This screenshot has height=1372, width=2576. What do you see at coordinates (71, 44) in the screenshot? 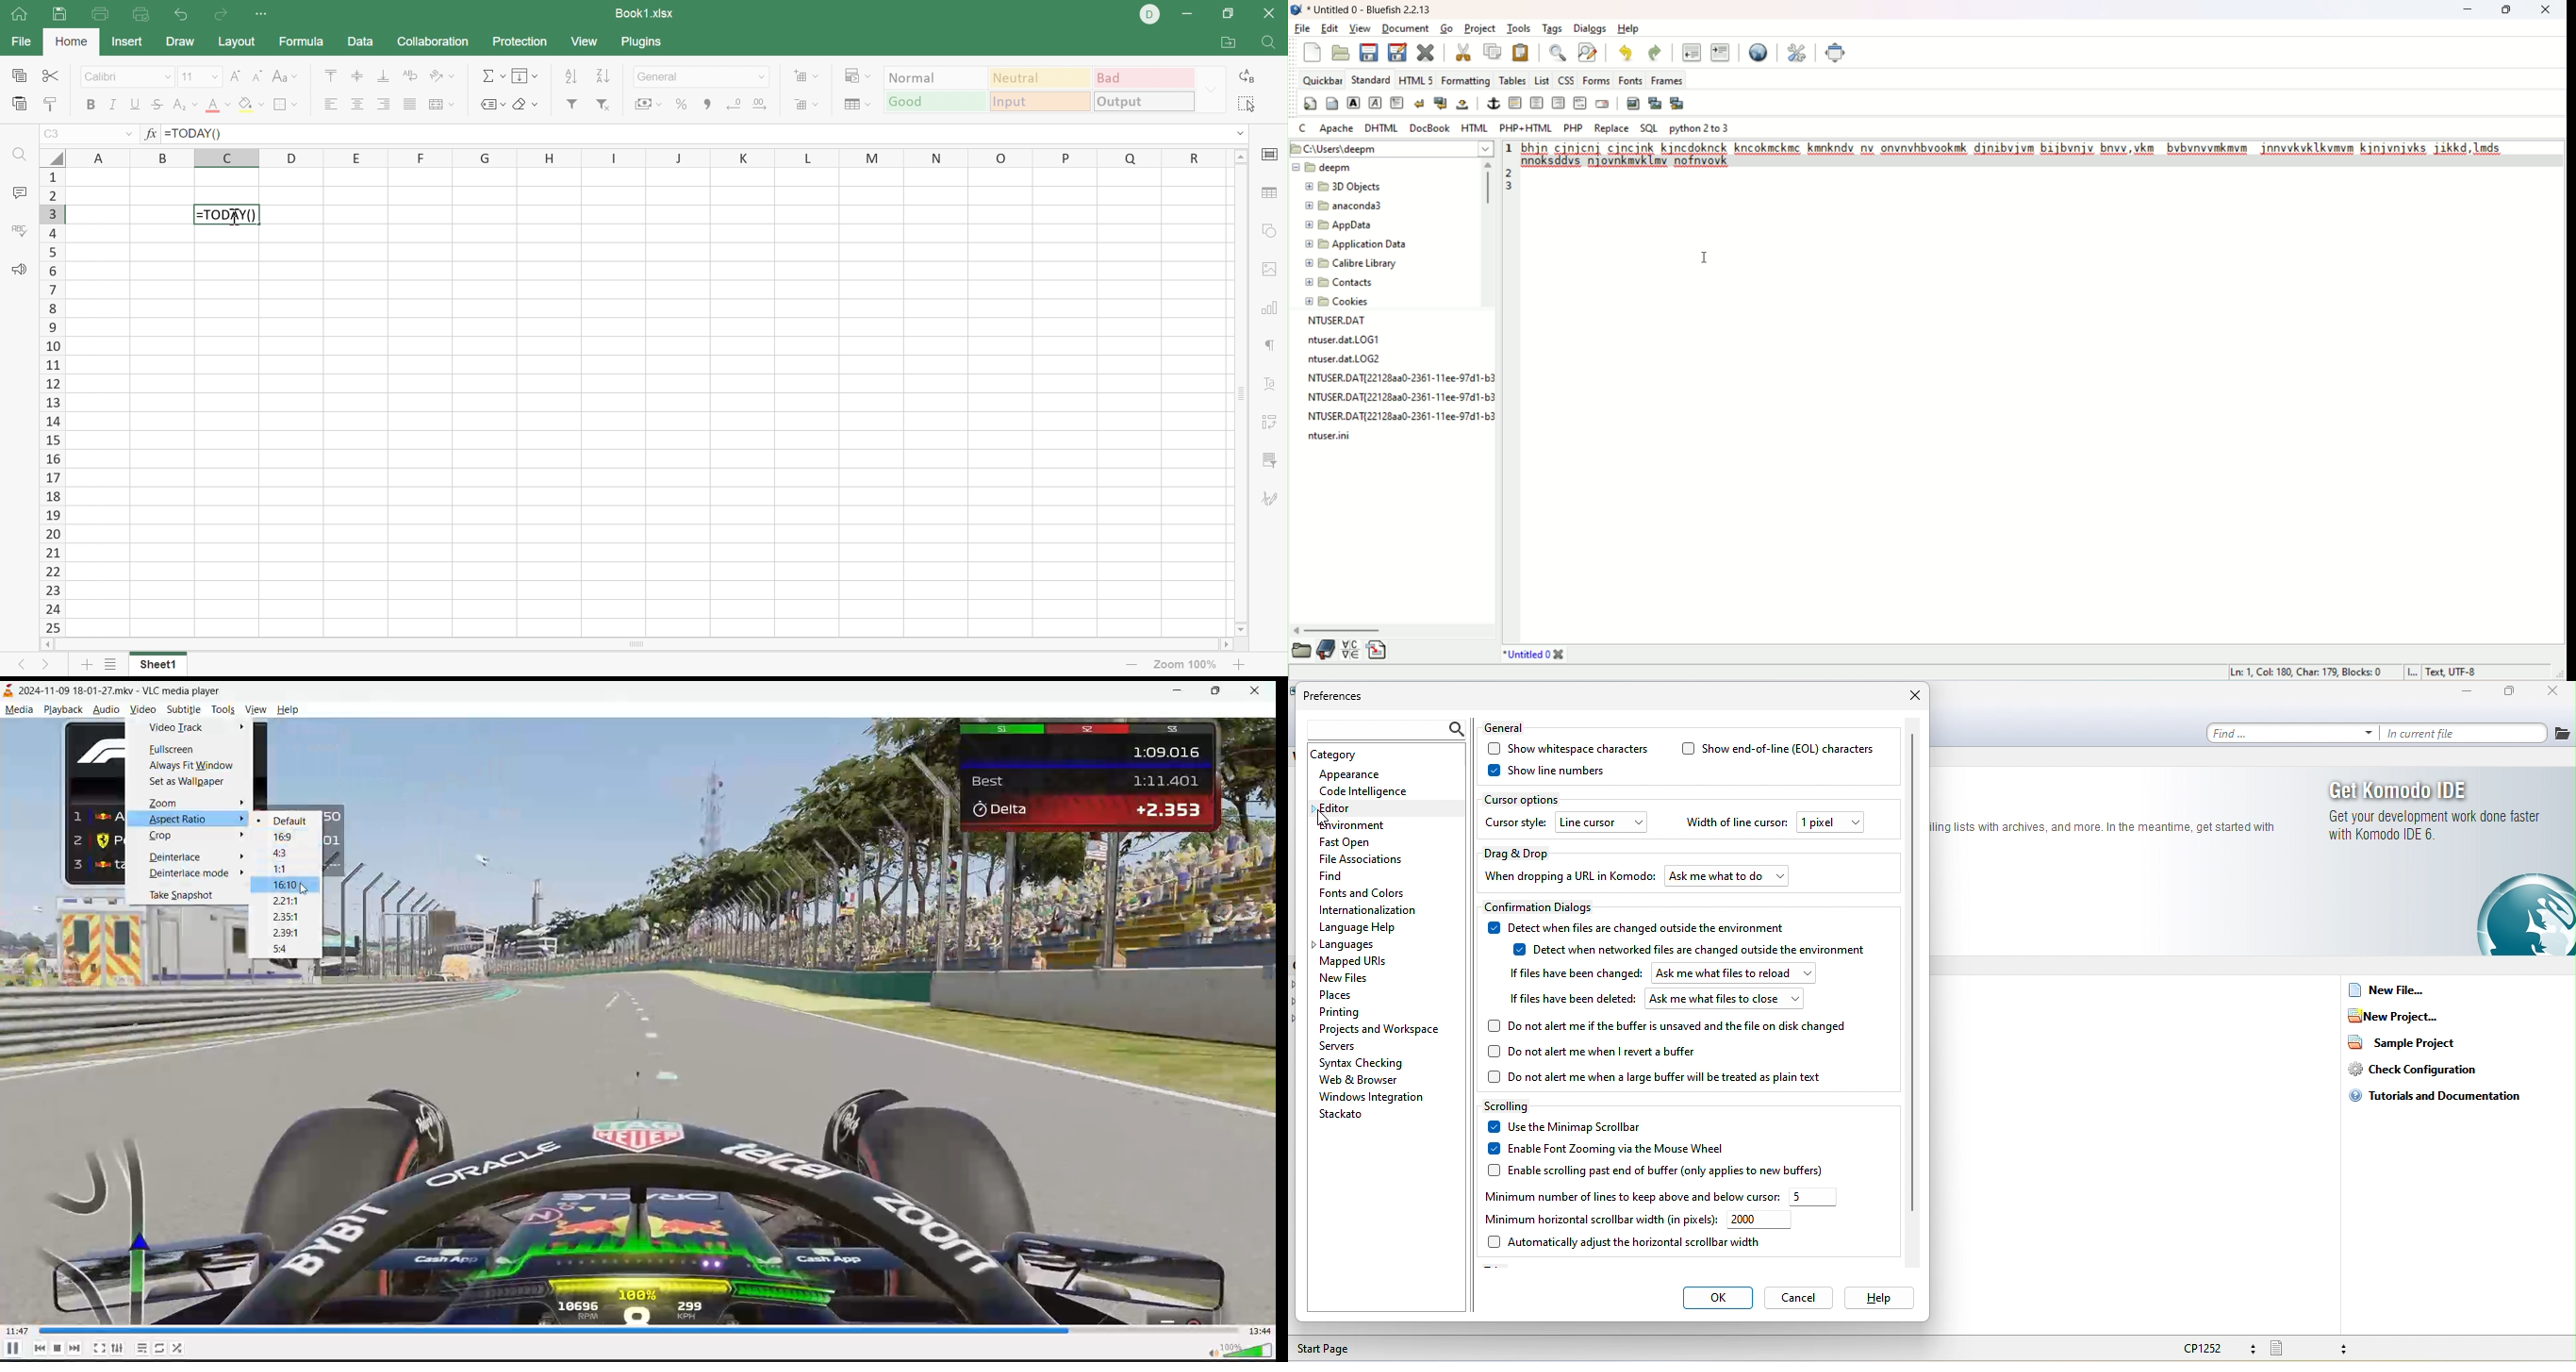
I see `Home` at bounding box center [71, 44].